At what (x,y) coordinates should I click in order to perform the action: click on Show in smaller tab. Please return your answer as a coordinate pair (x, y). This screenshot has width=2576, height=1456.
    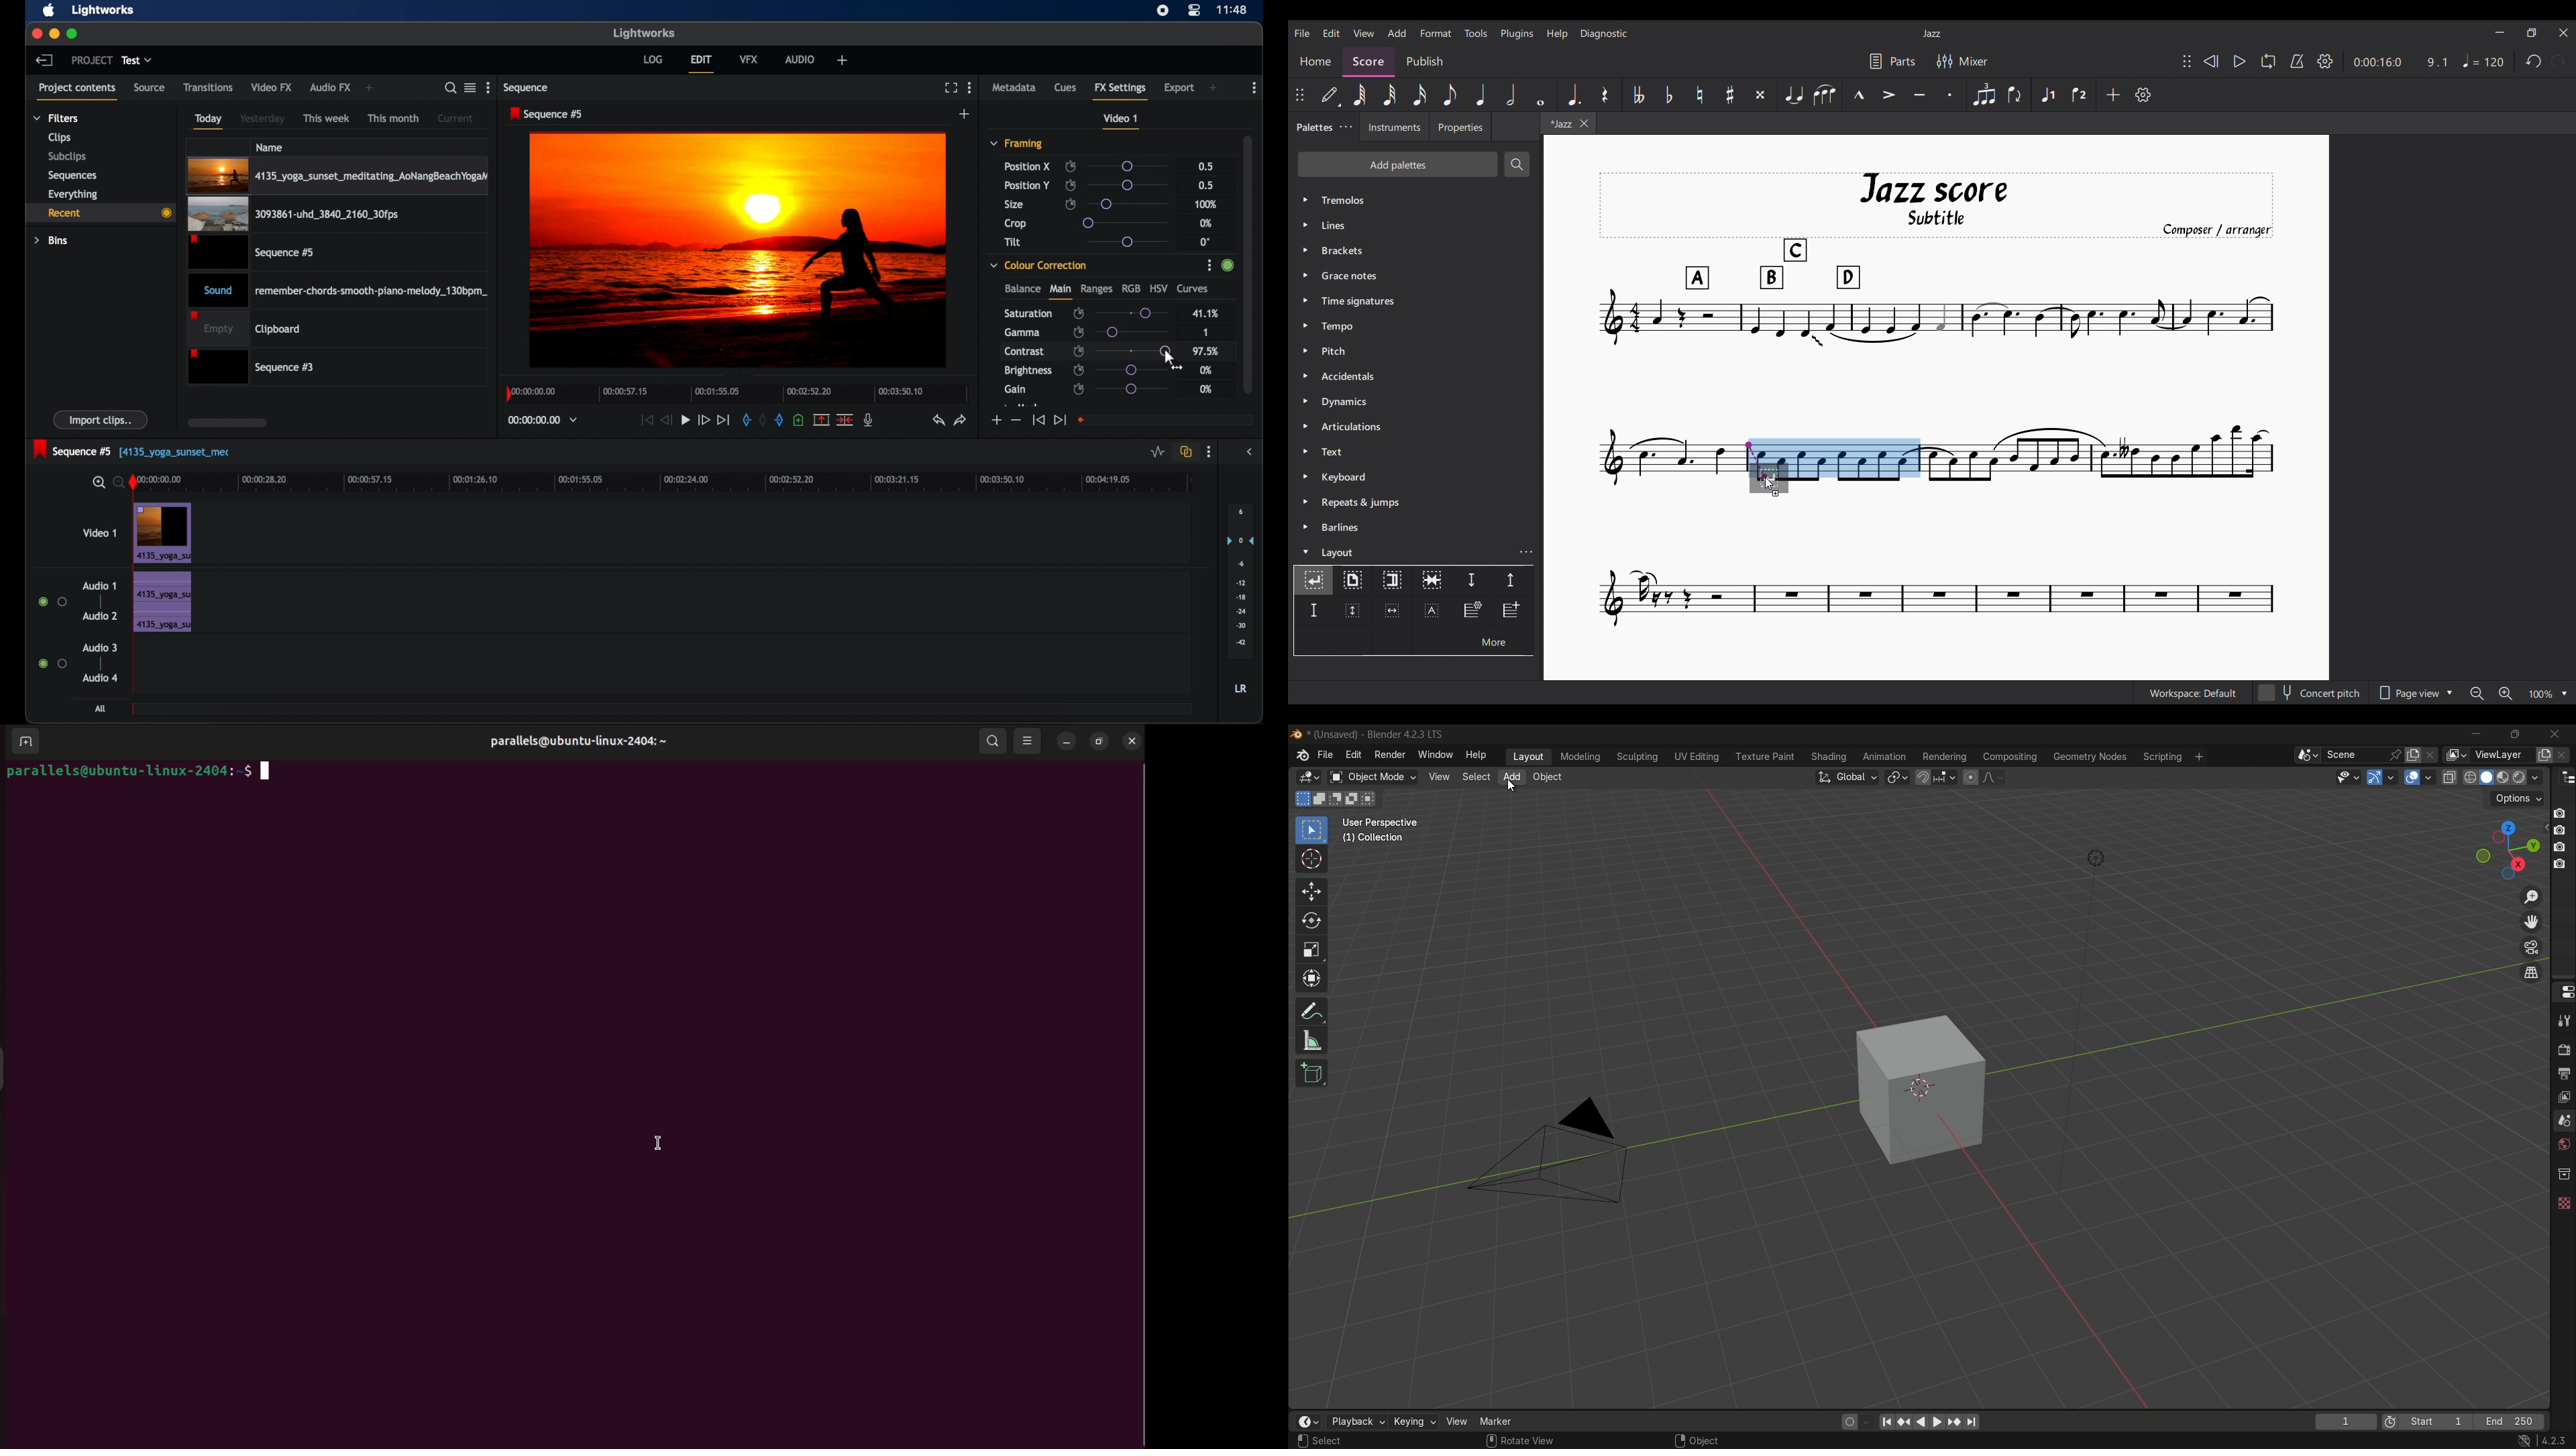
    Looking at the image, I should click on (2532, 33).